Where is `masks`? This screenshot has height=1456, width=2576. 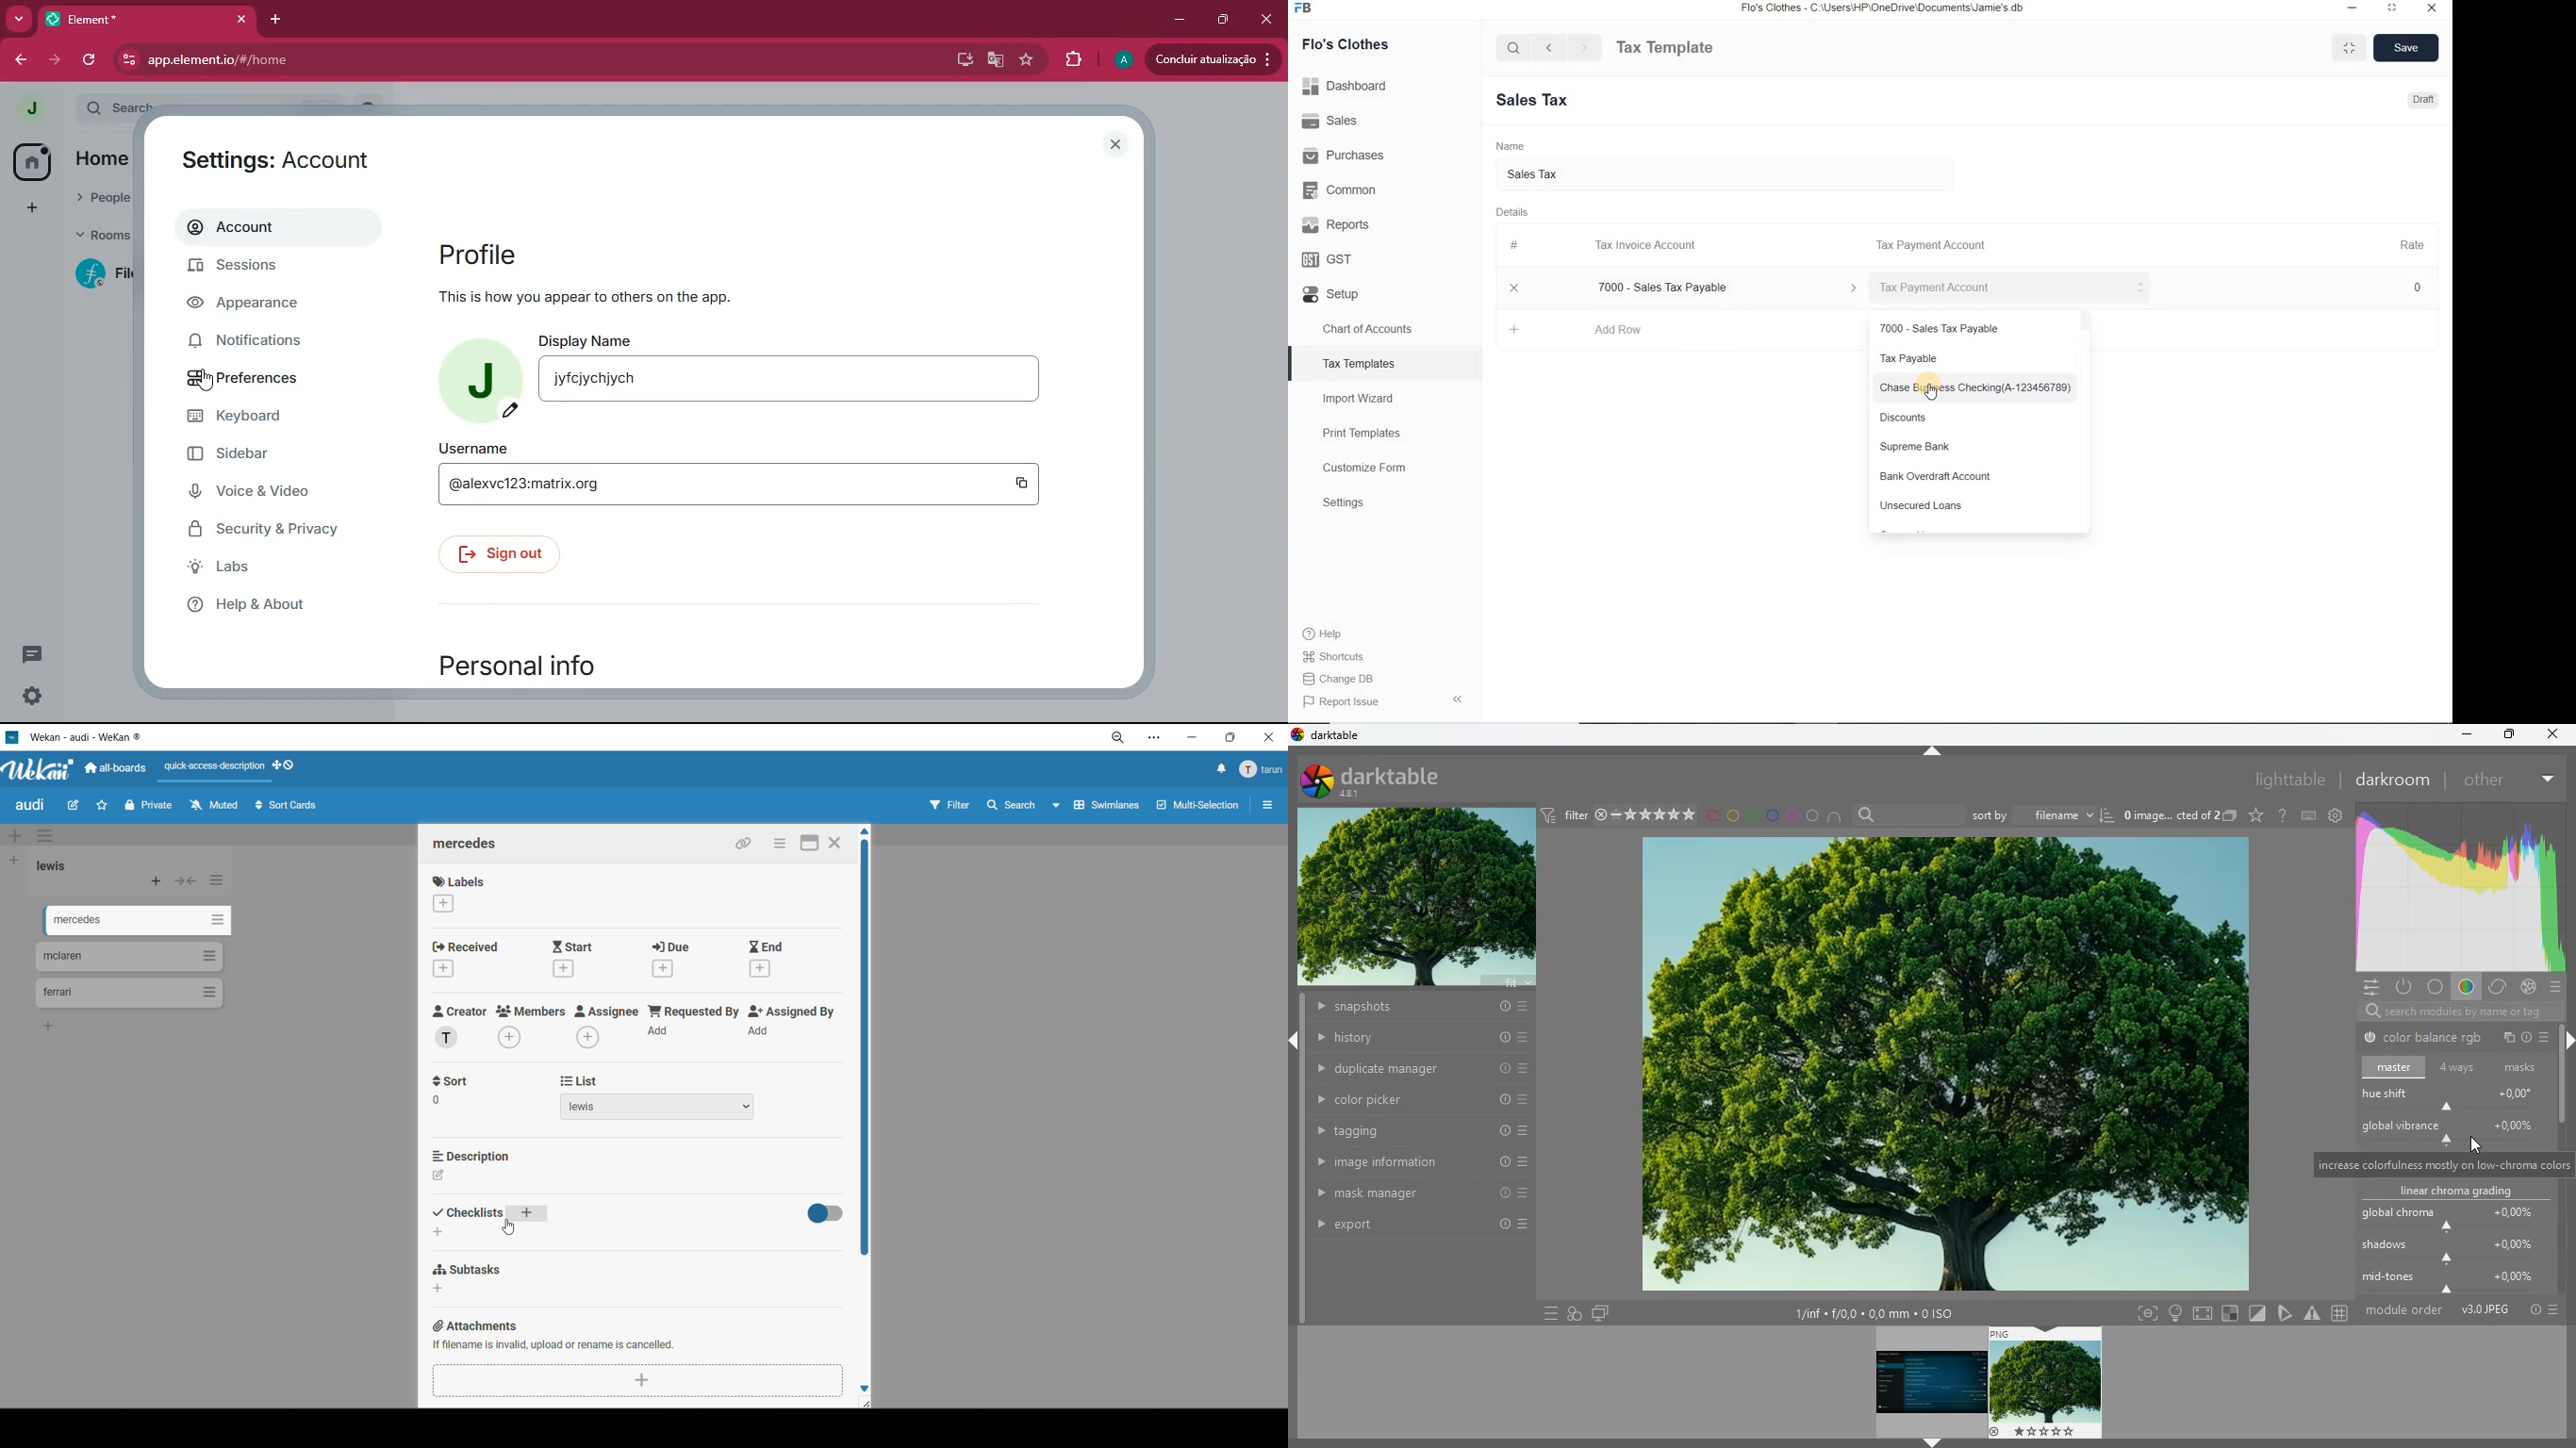 masks is located at coordinates (2522, 1067).